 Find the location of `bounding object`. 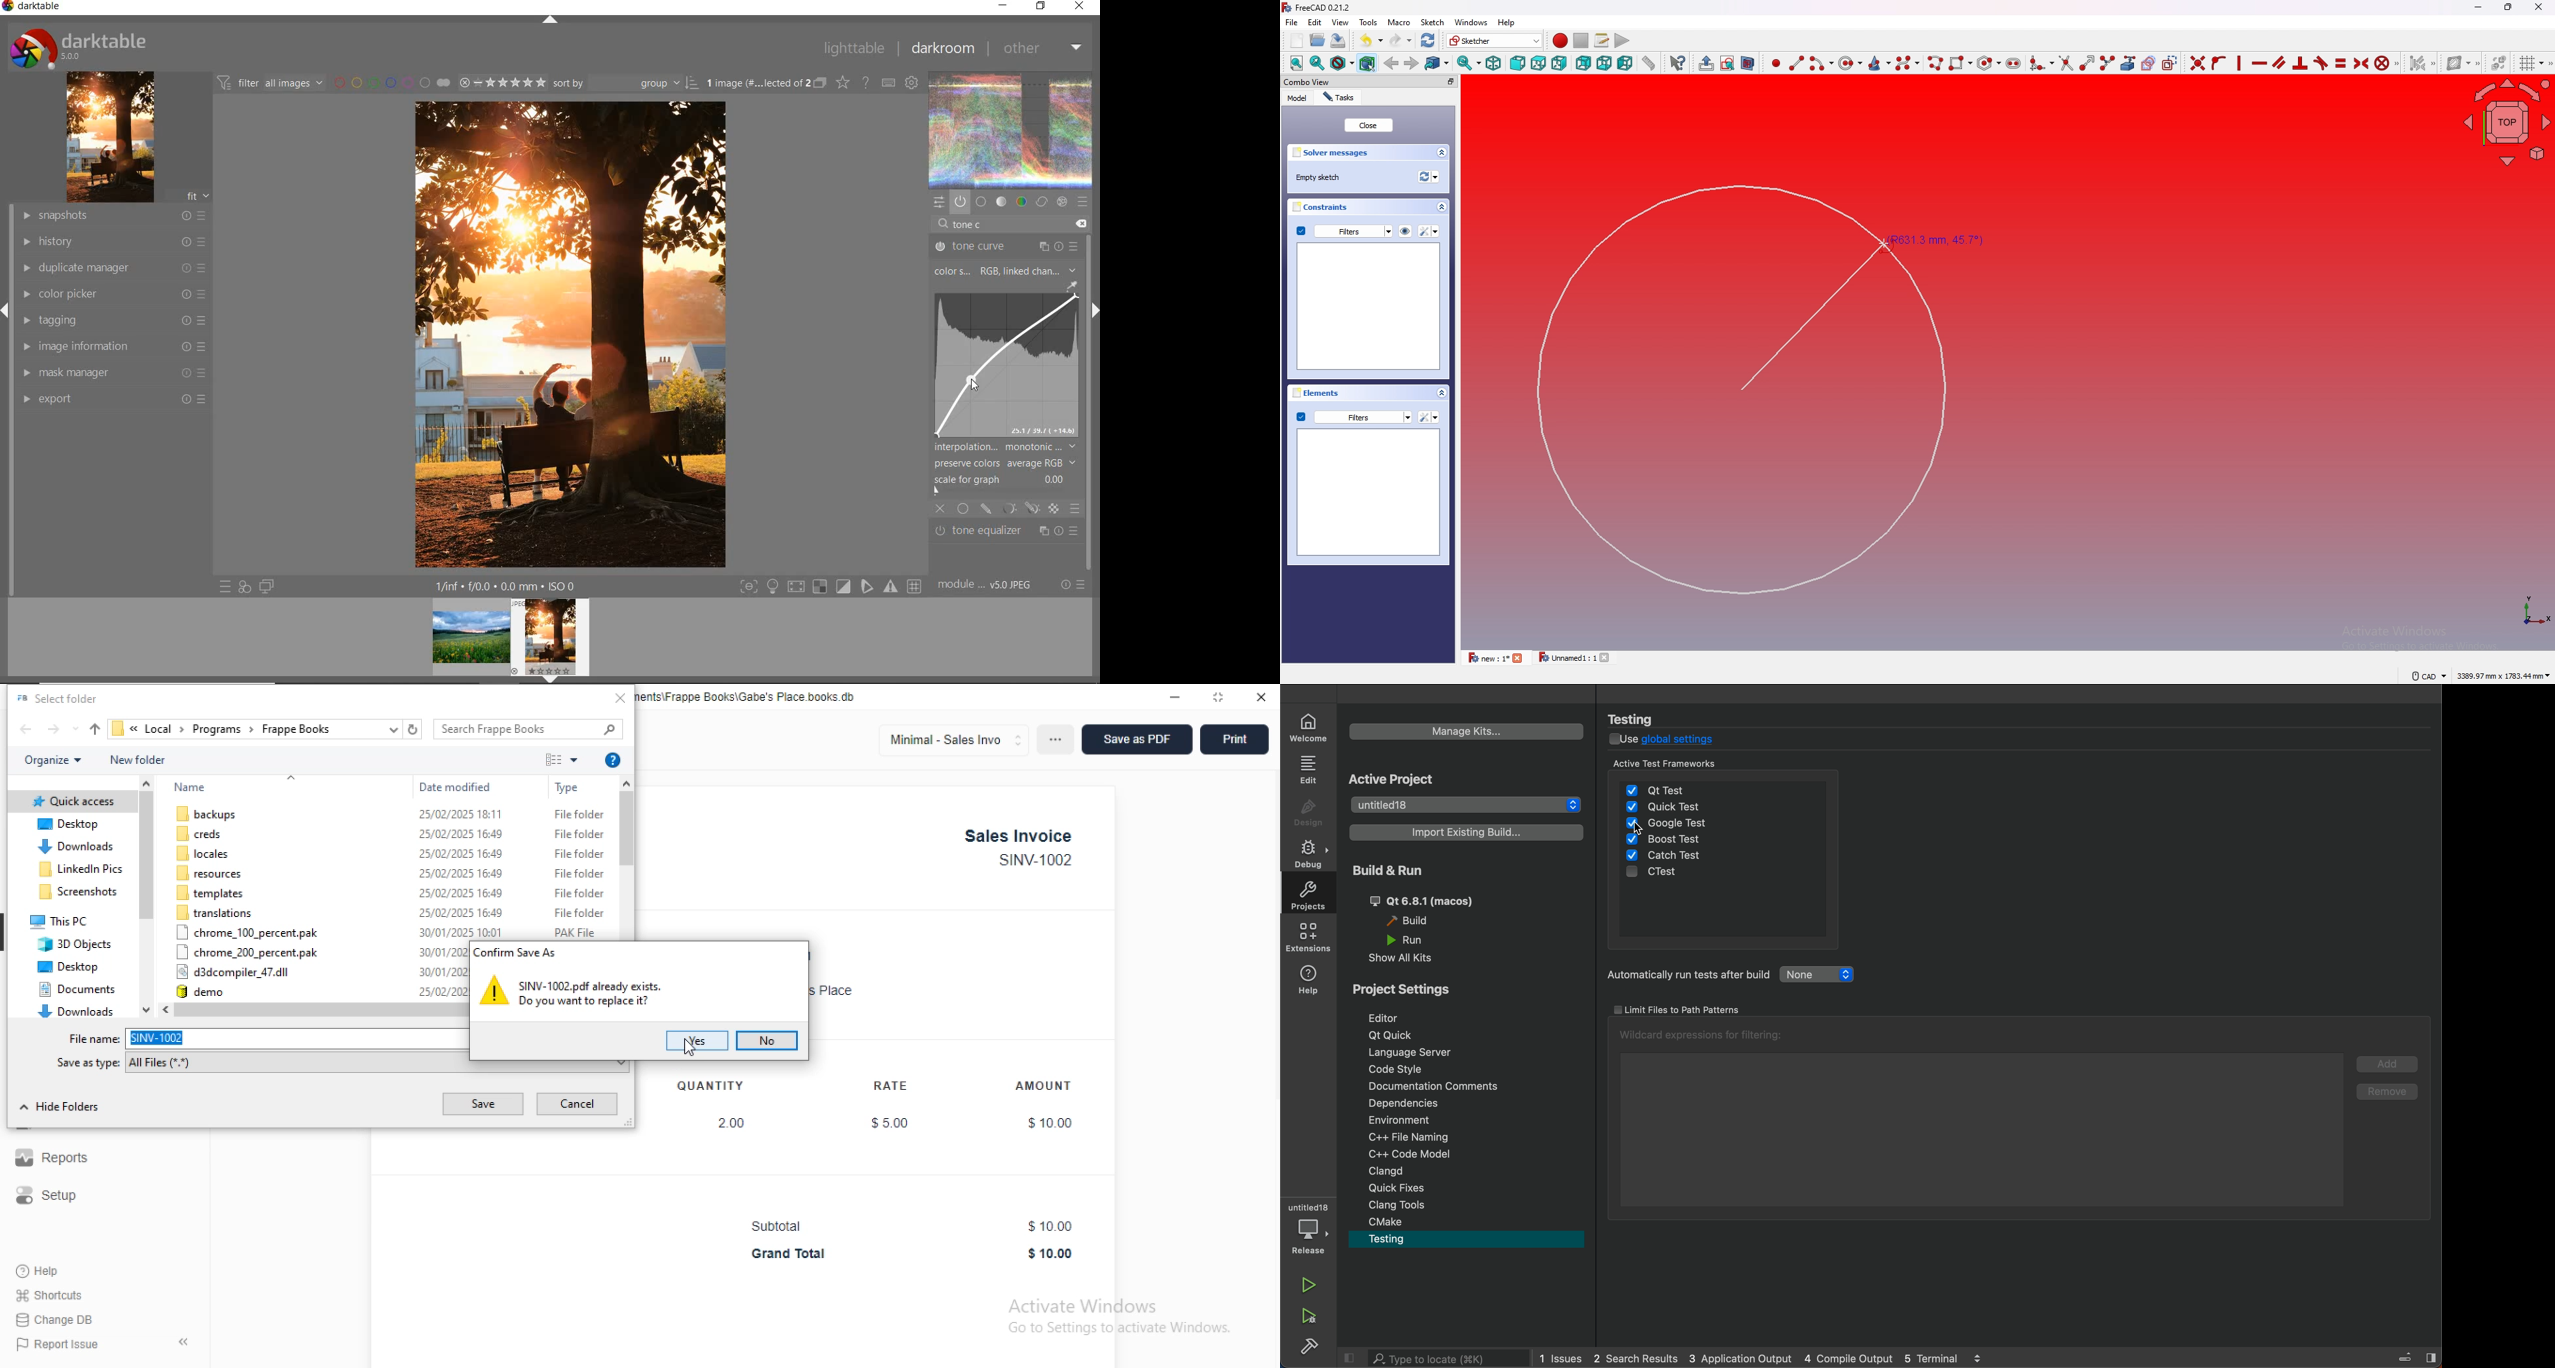

bounding object is located at coordinates (1368, 62).